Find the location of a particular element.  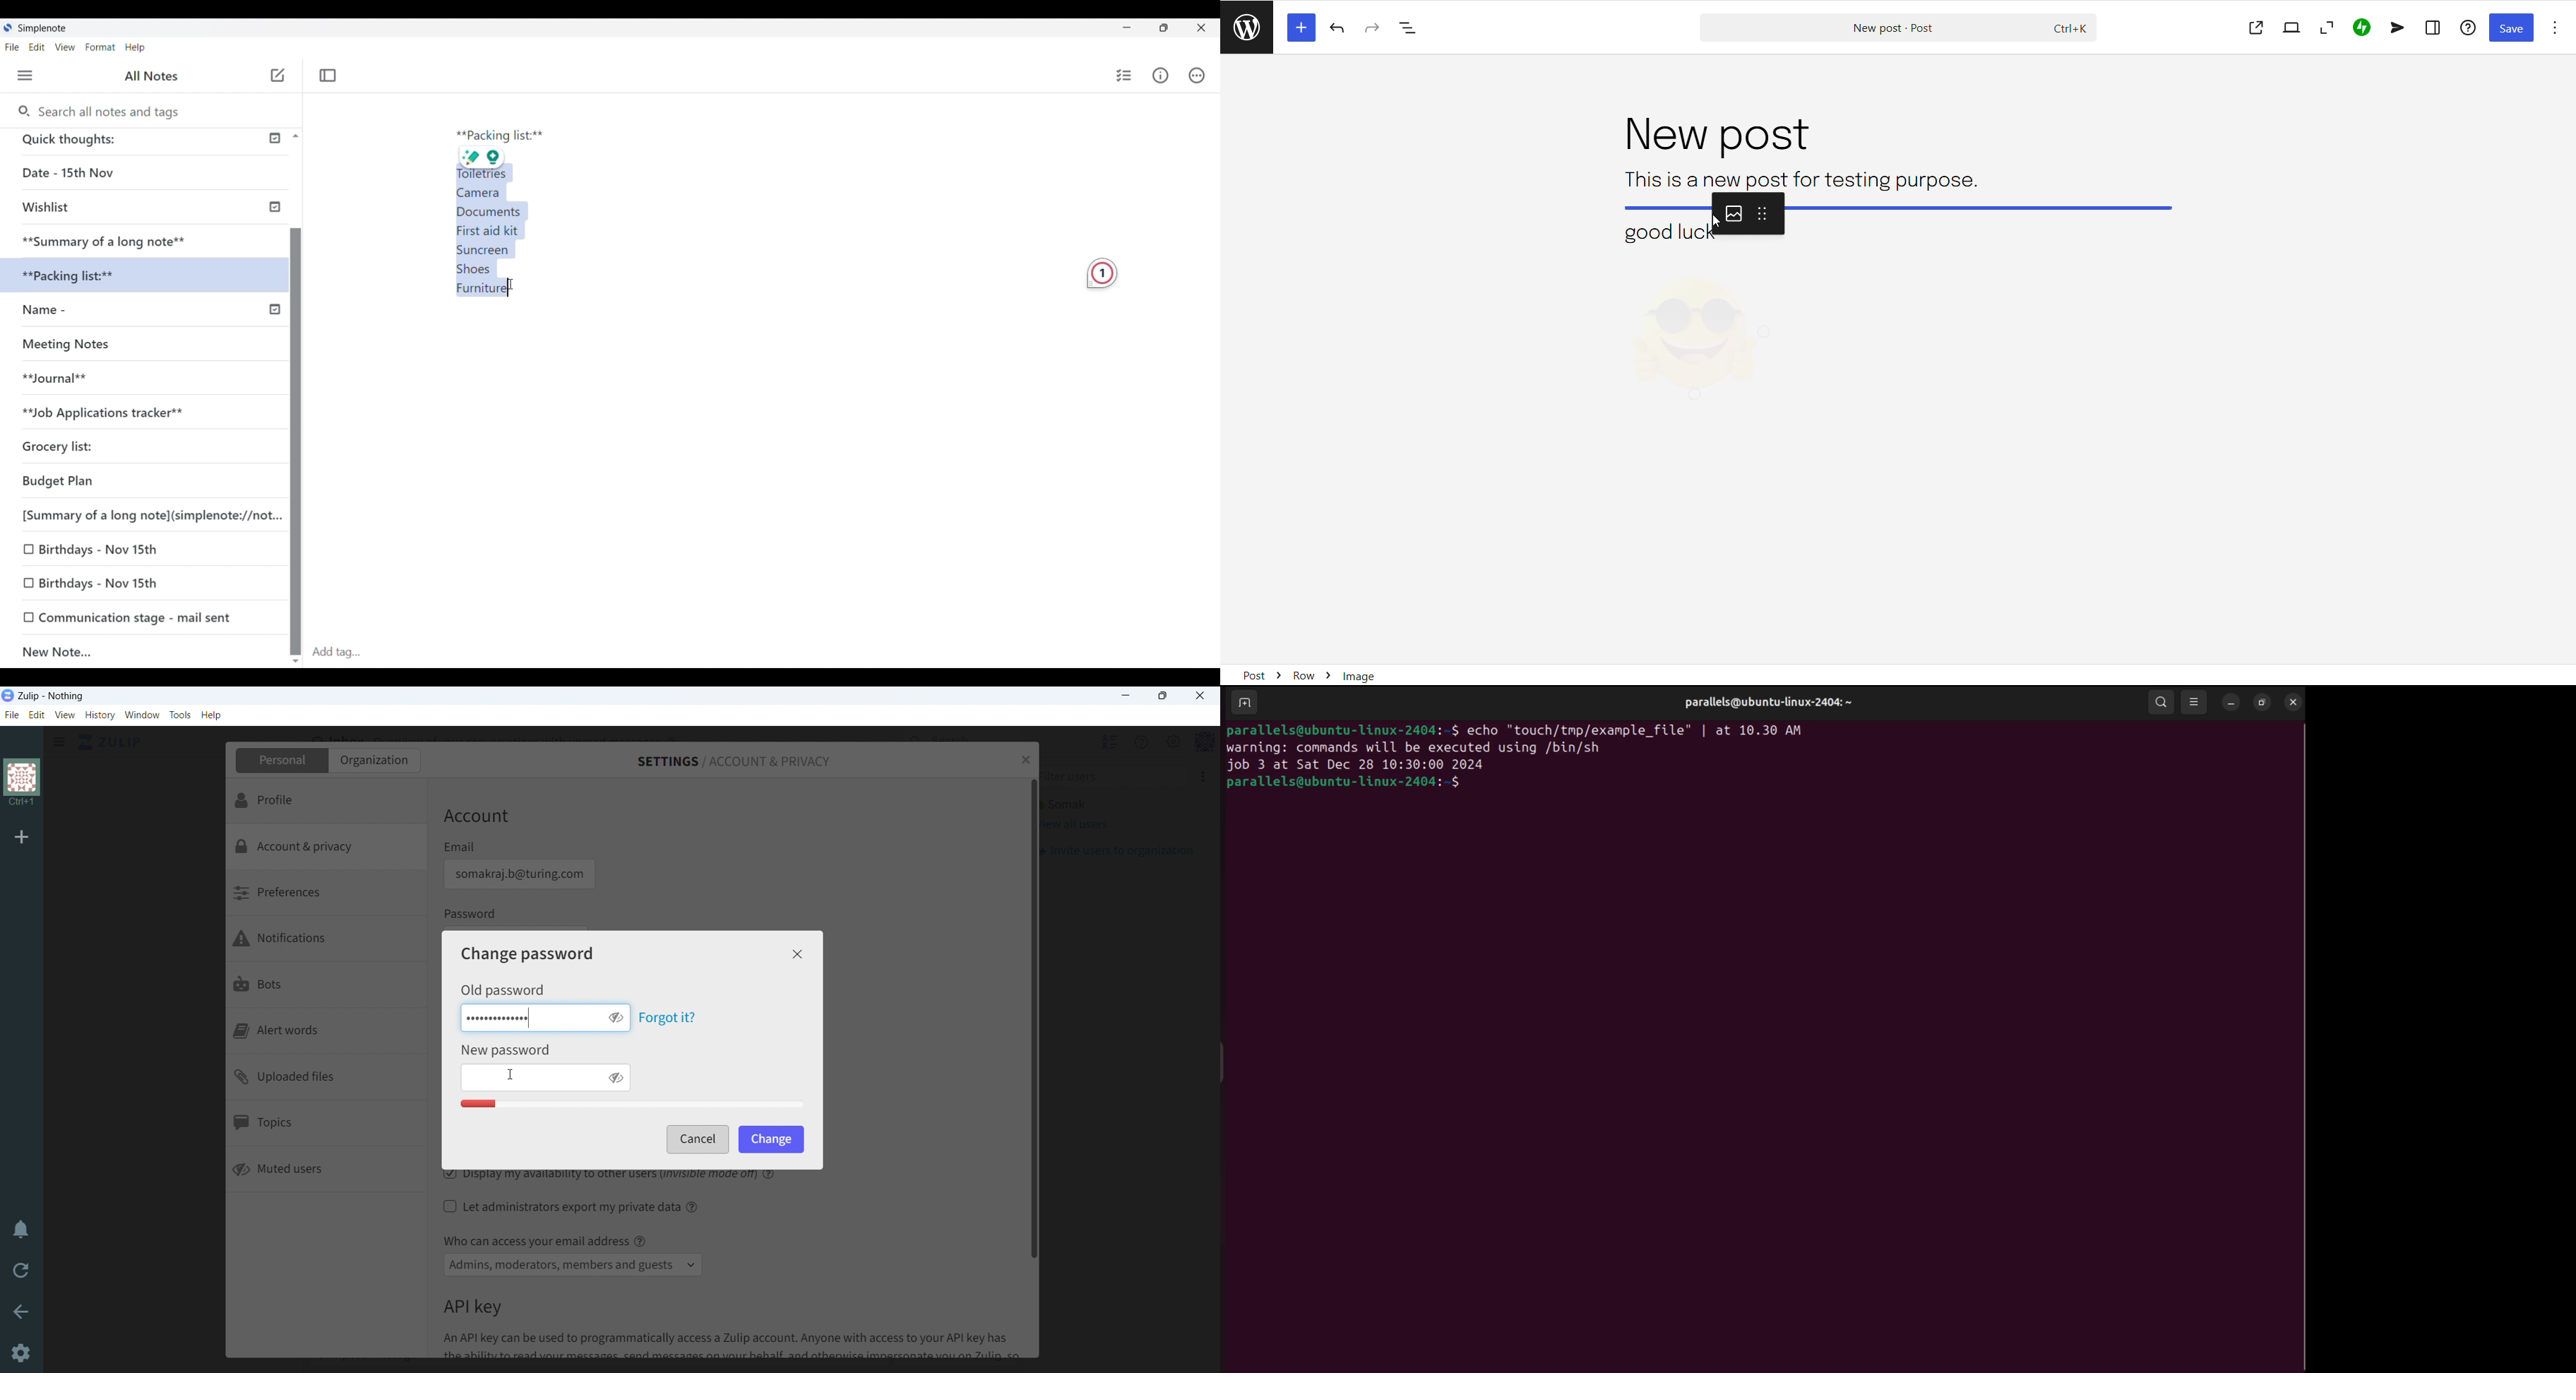

Software logo is located at coordinates (7, 27).